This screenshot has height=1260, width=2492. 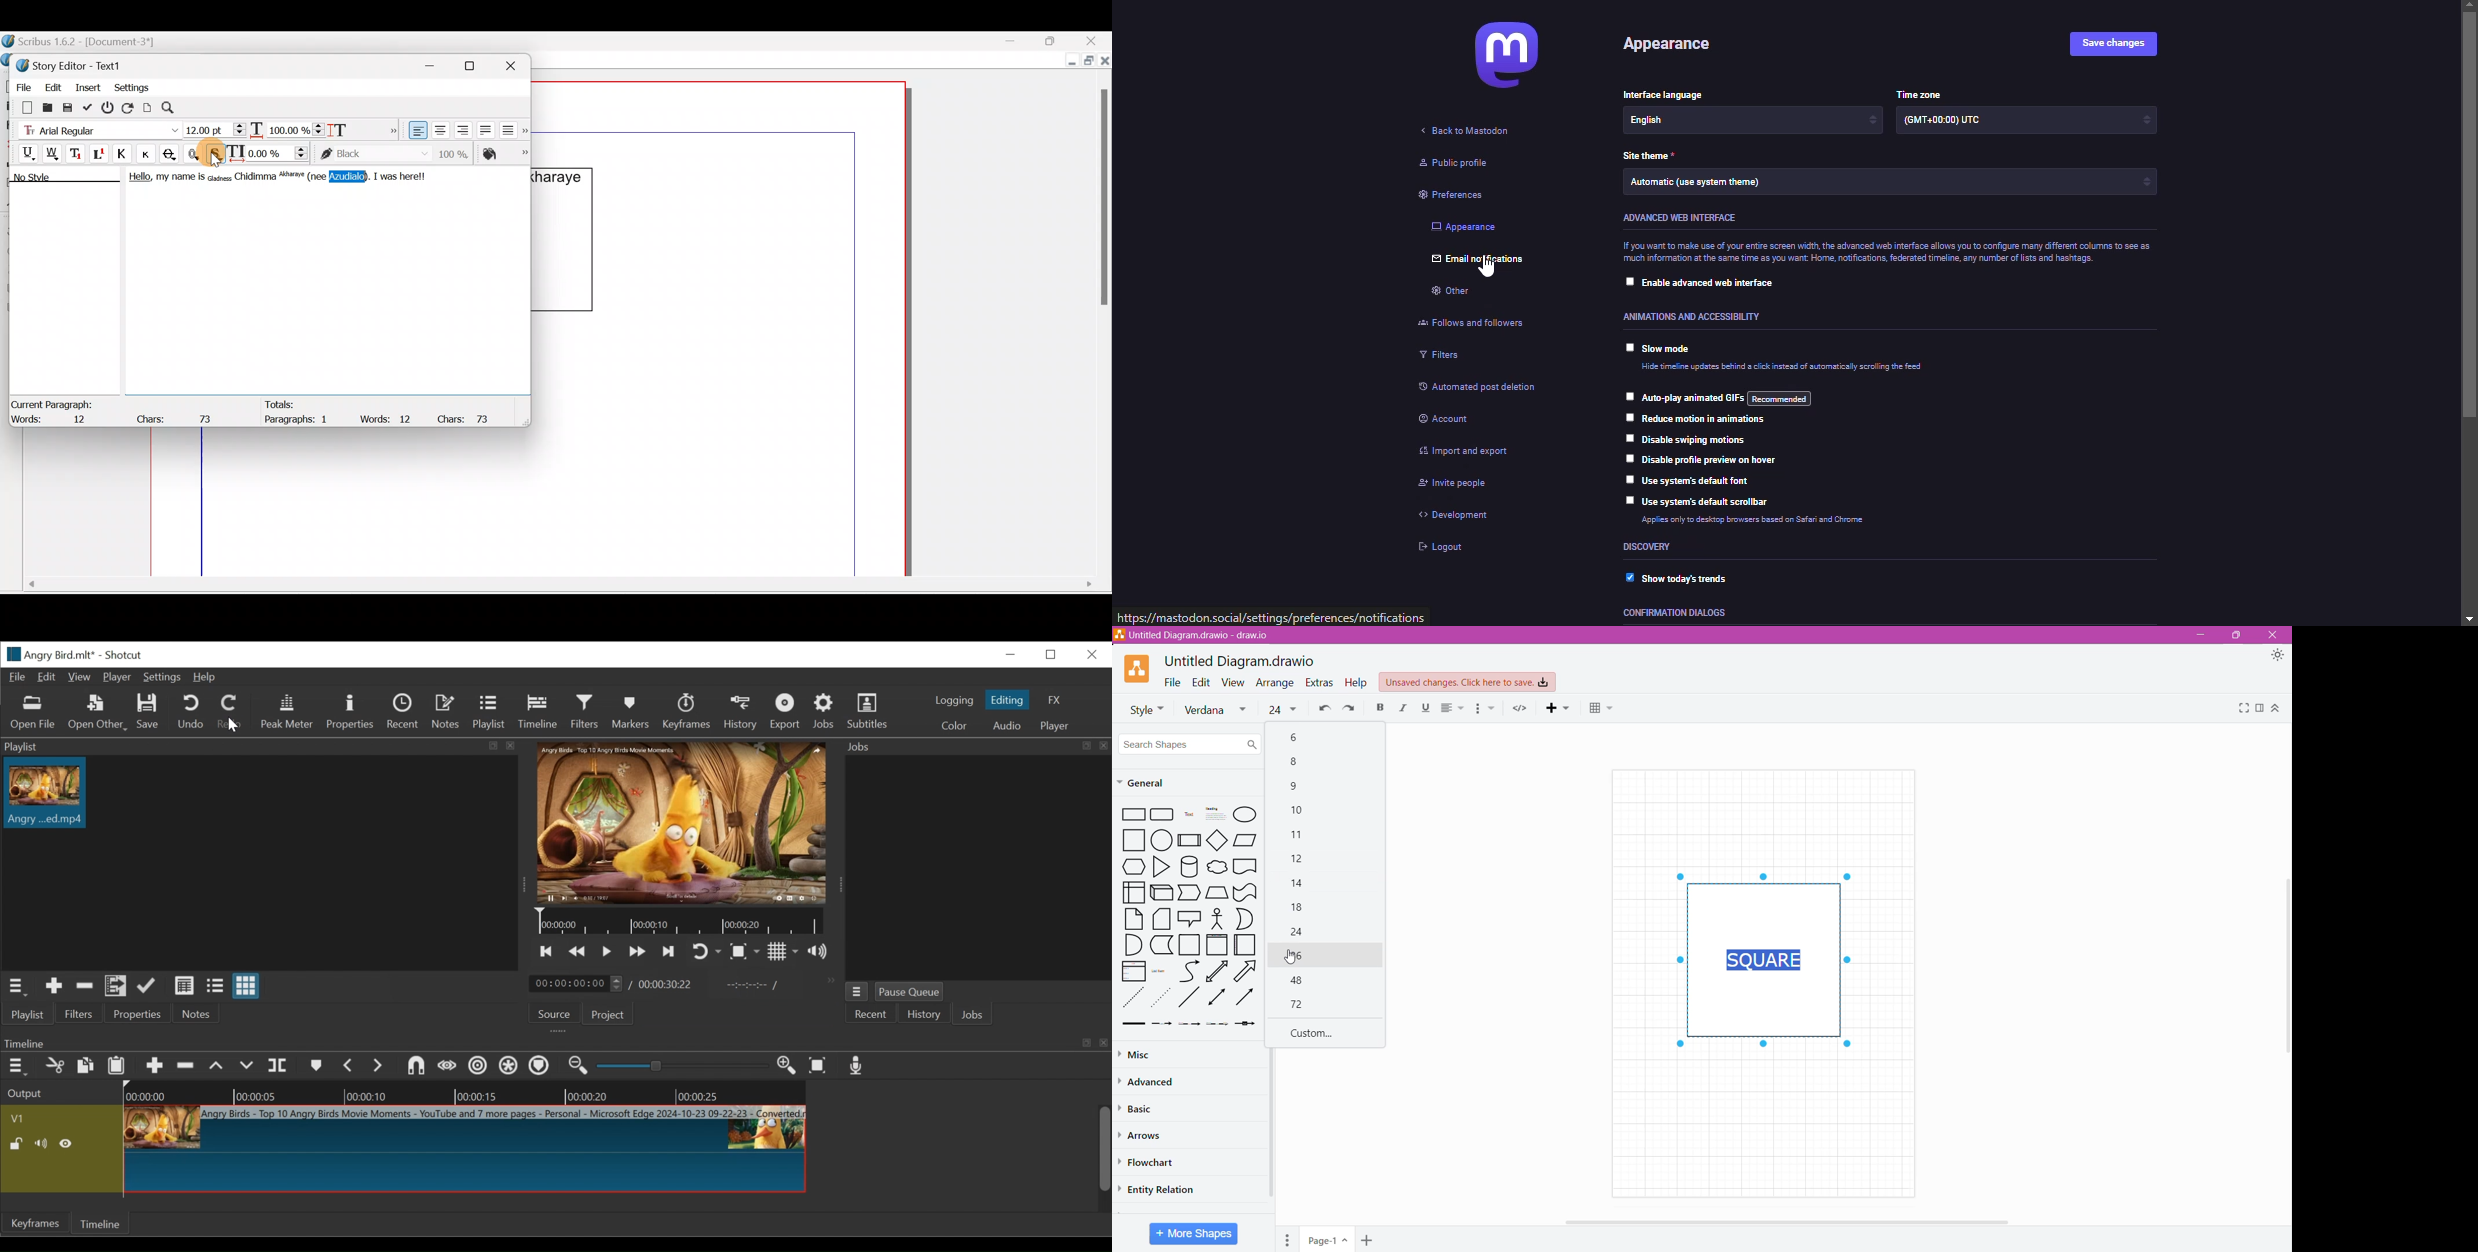 I want to click on Text, so click(x=1189, y=815).